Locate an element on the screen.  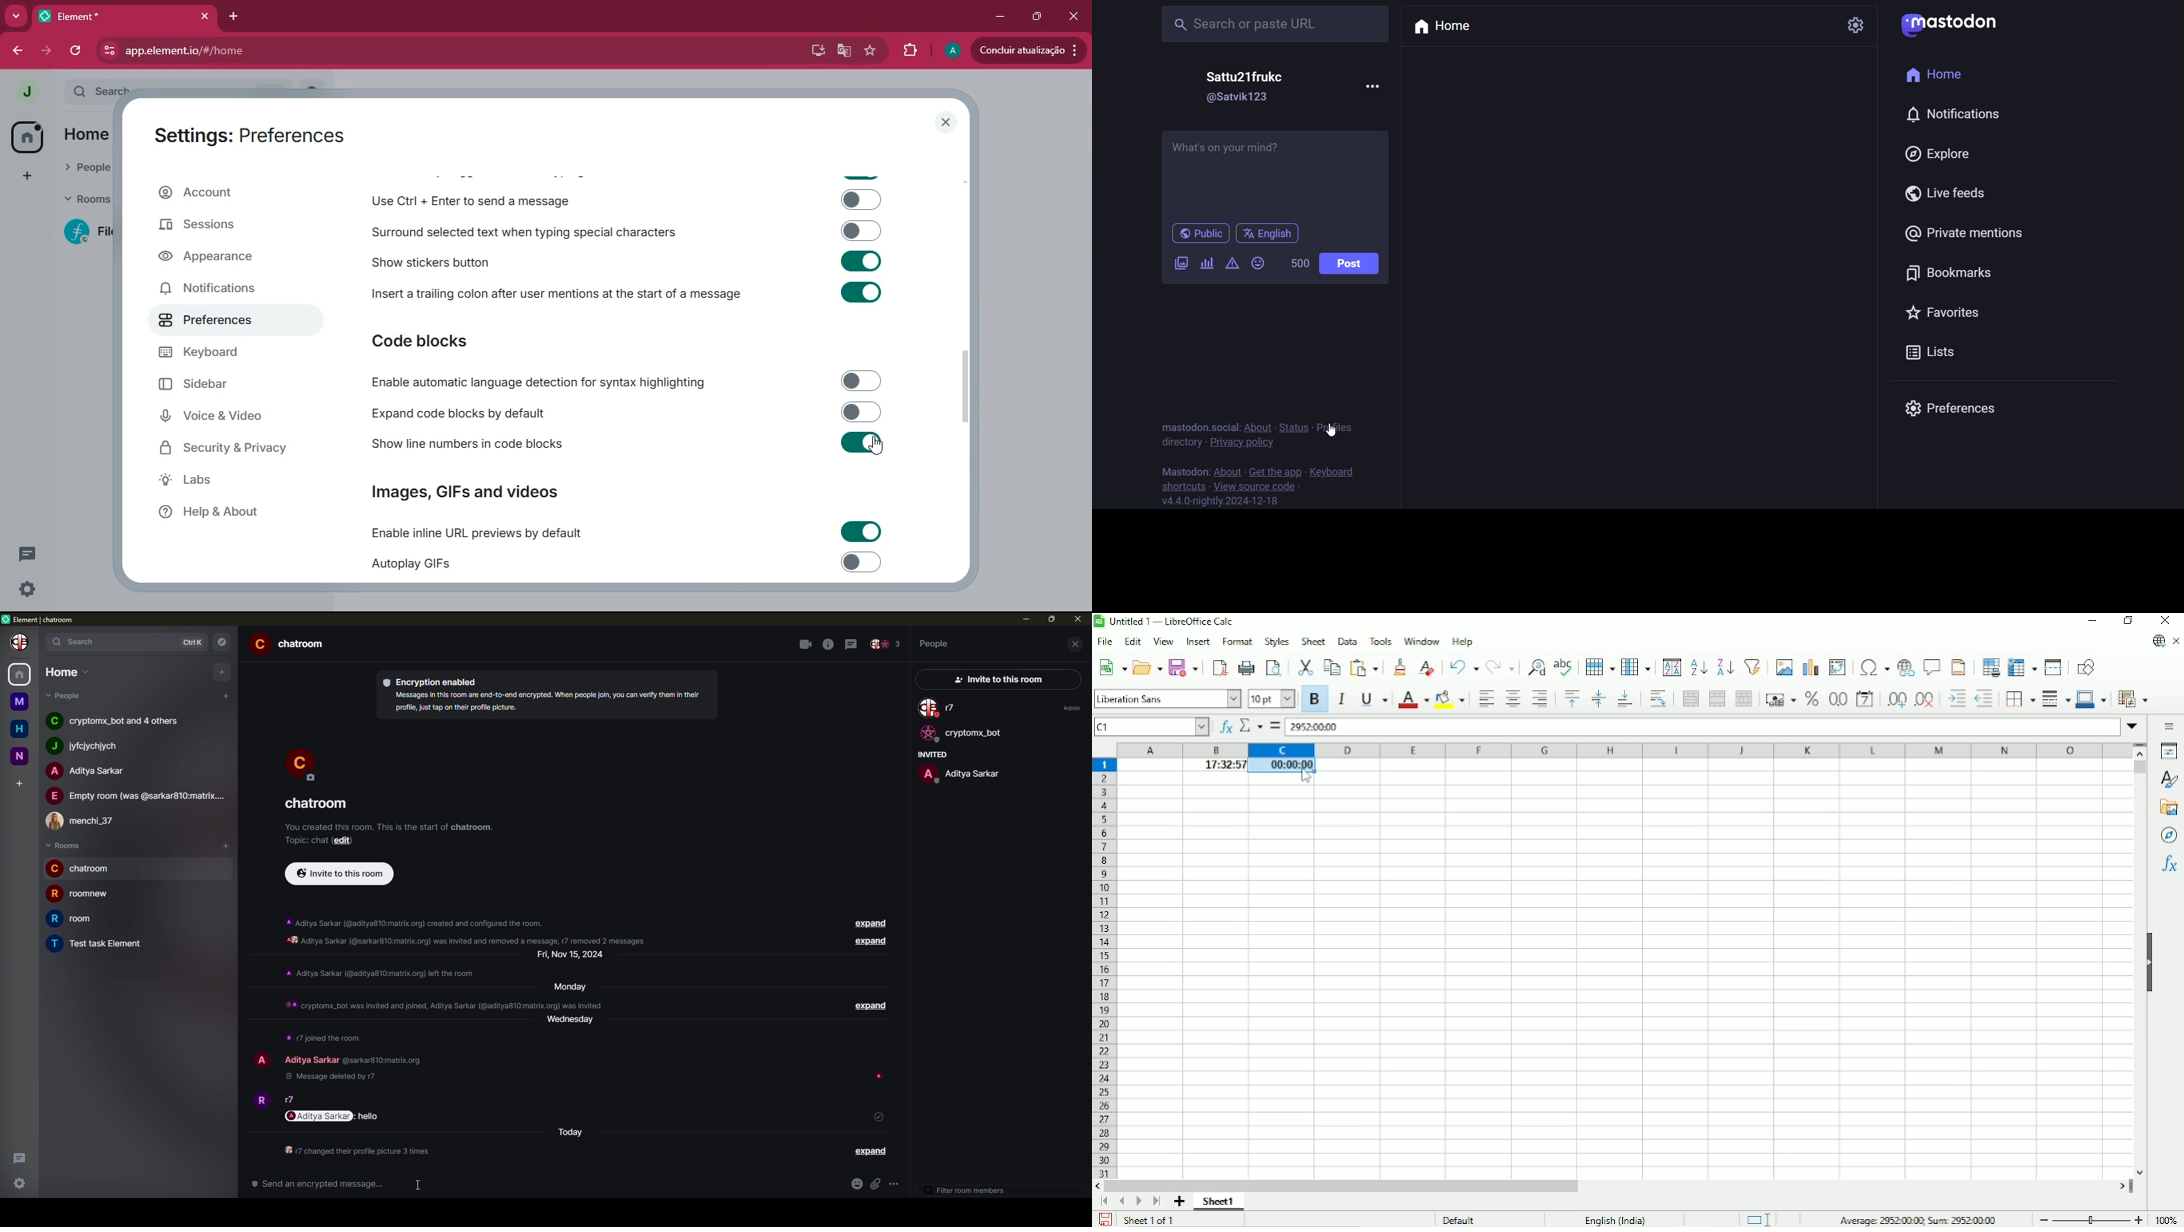
Update available is located at coordinates (2157, 642).